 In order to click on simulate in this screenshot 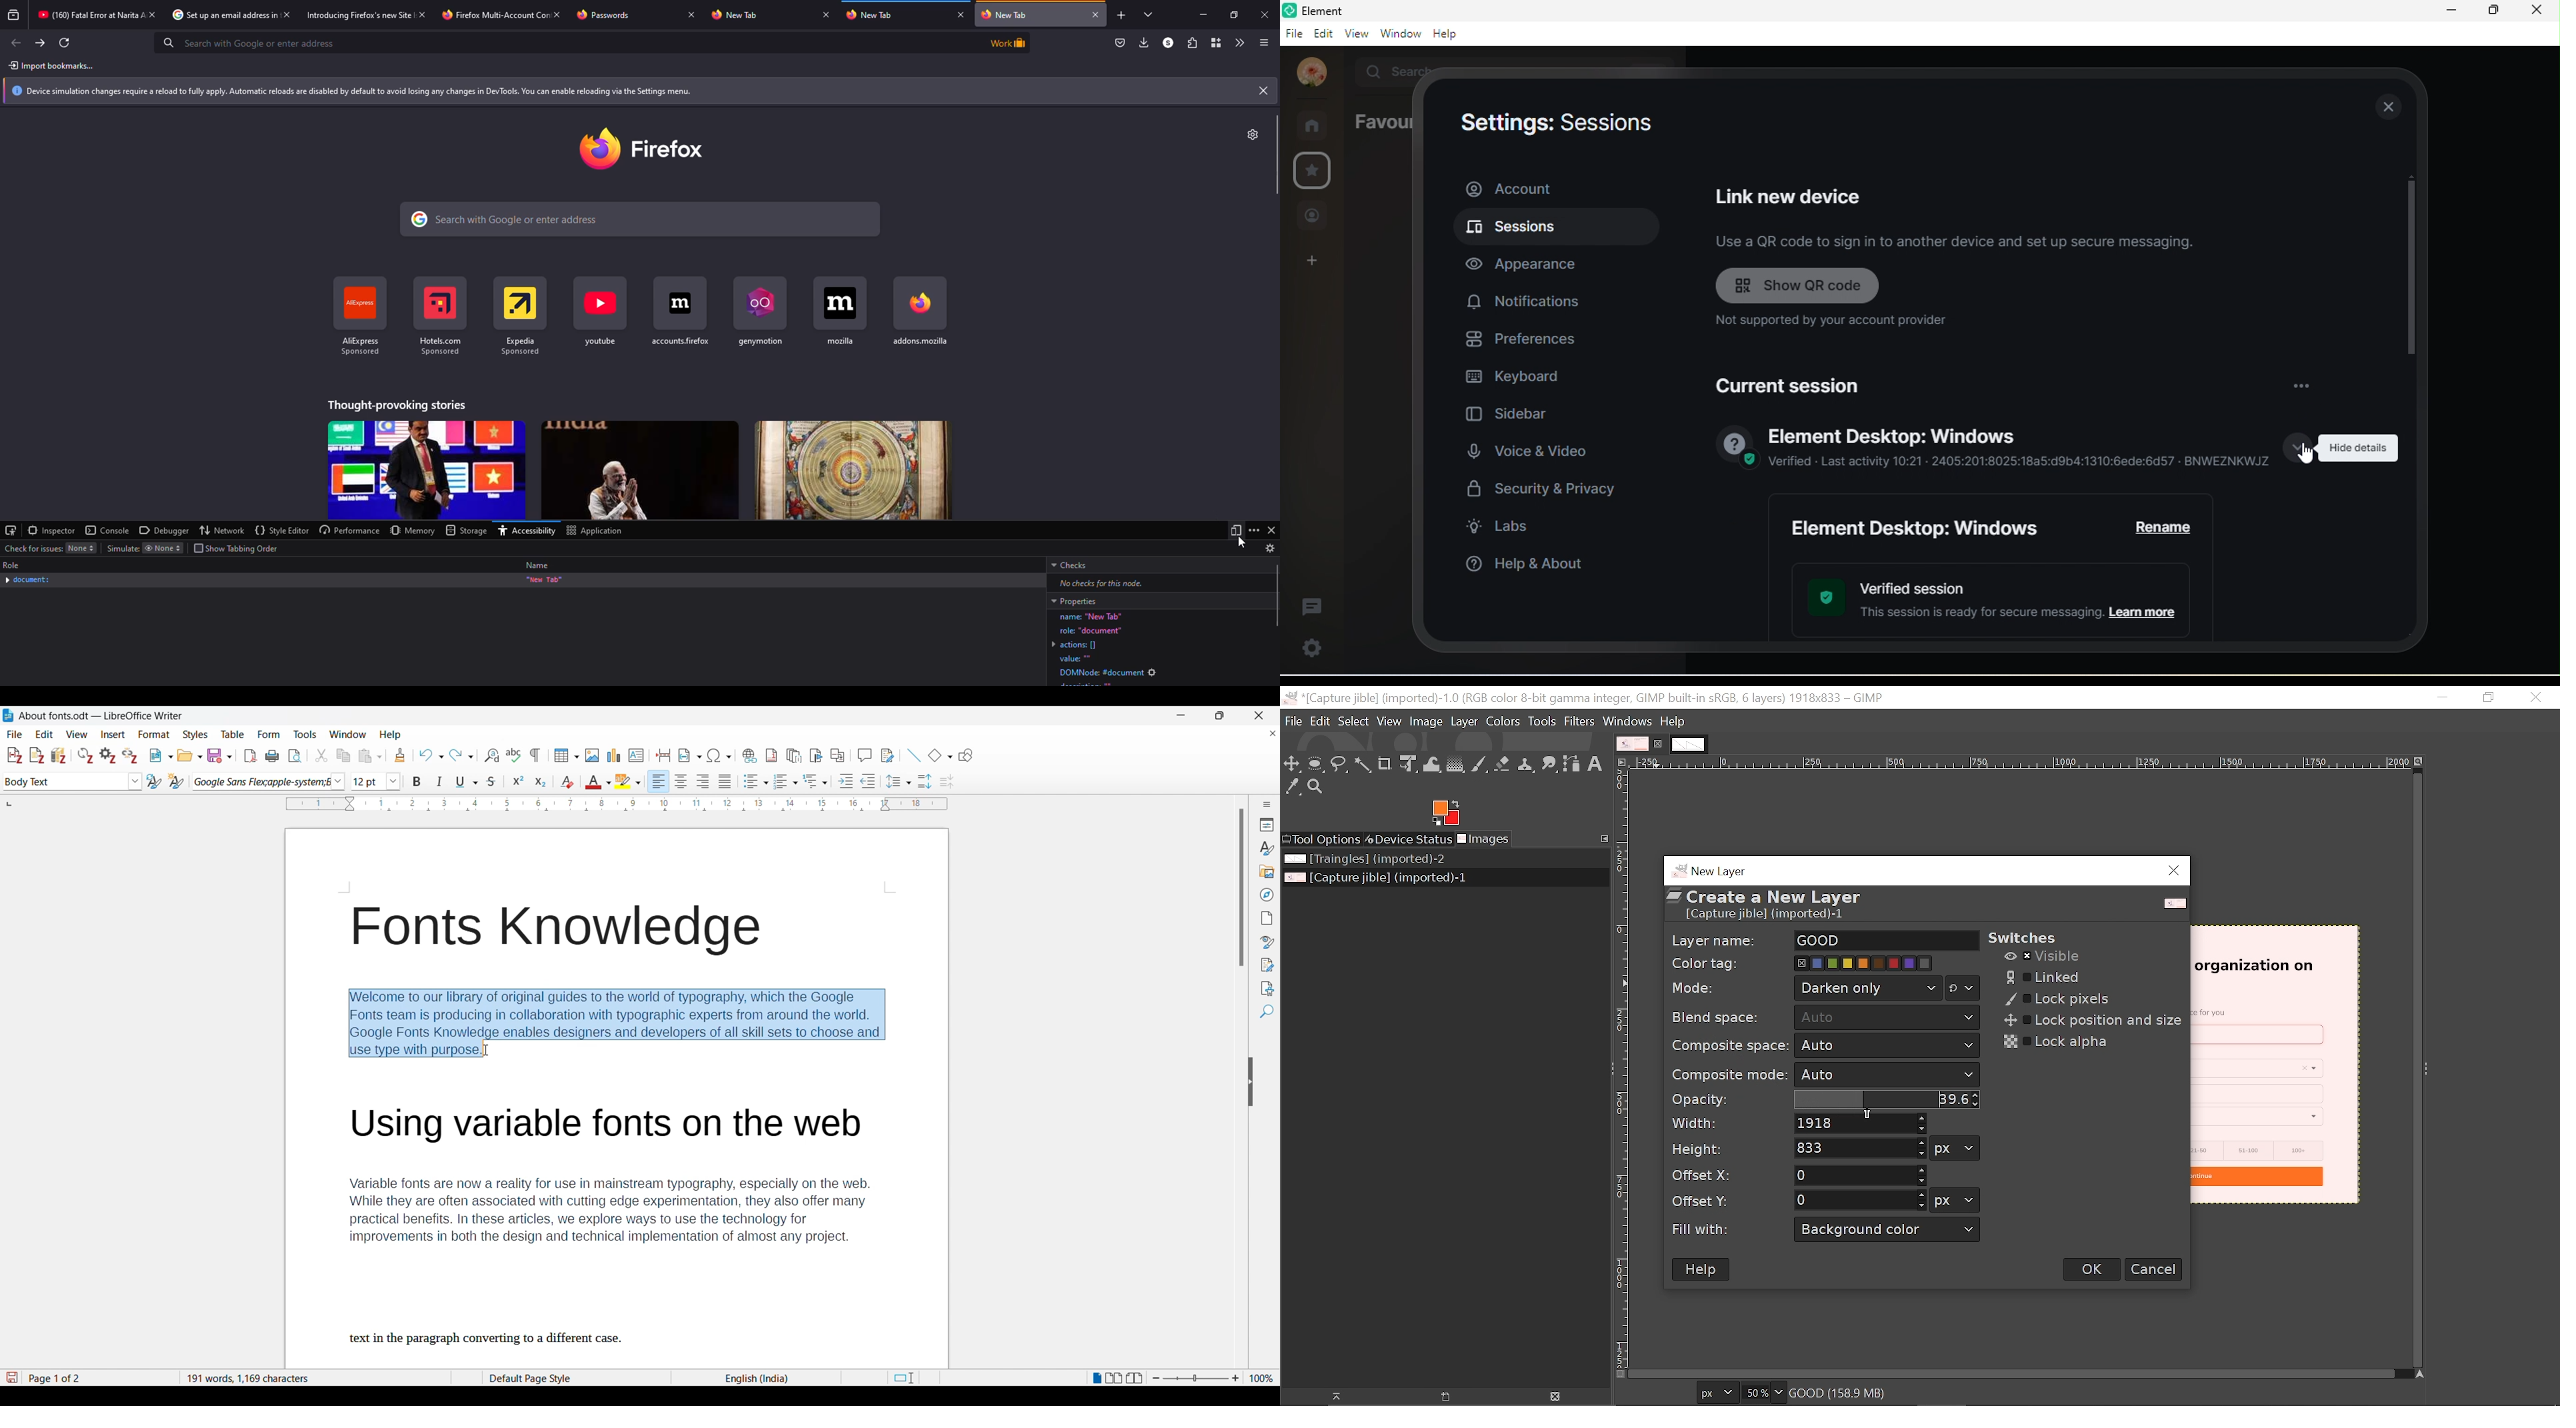, I will do `click(123, 548)`.